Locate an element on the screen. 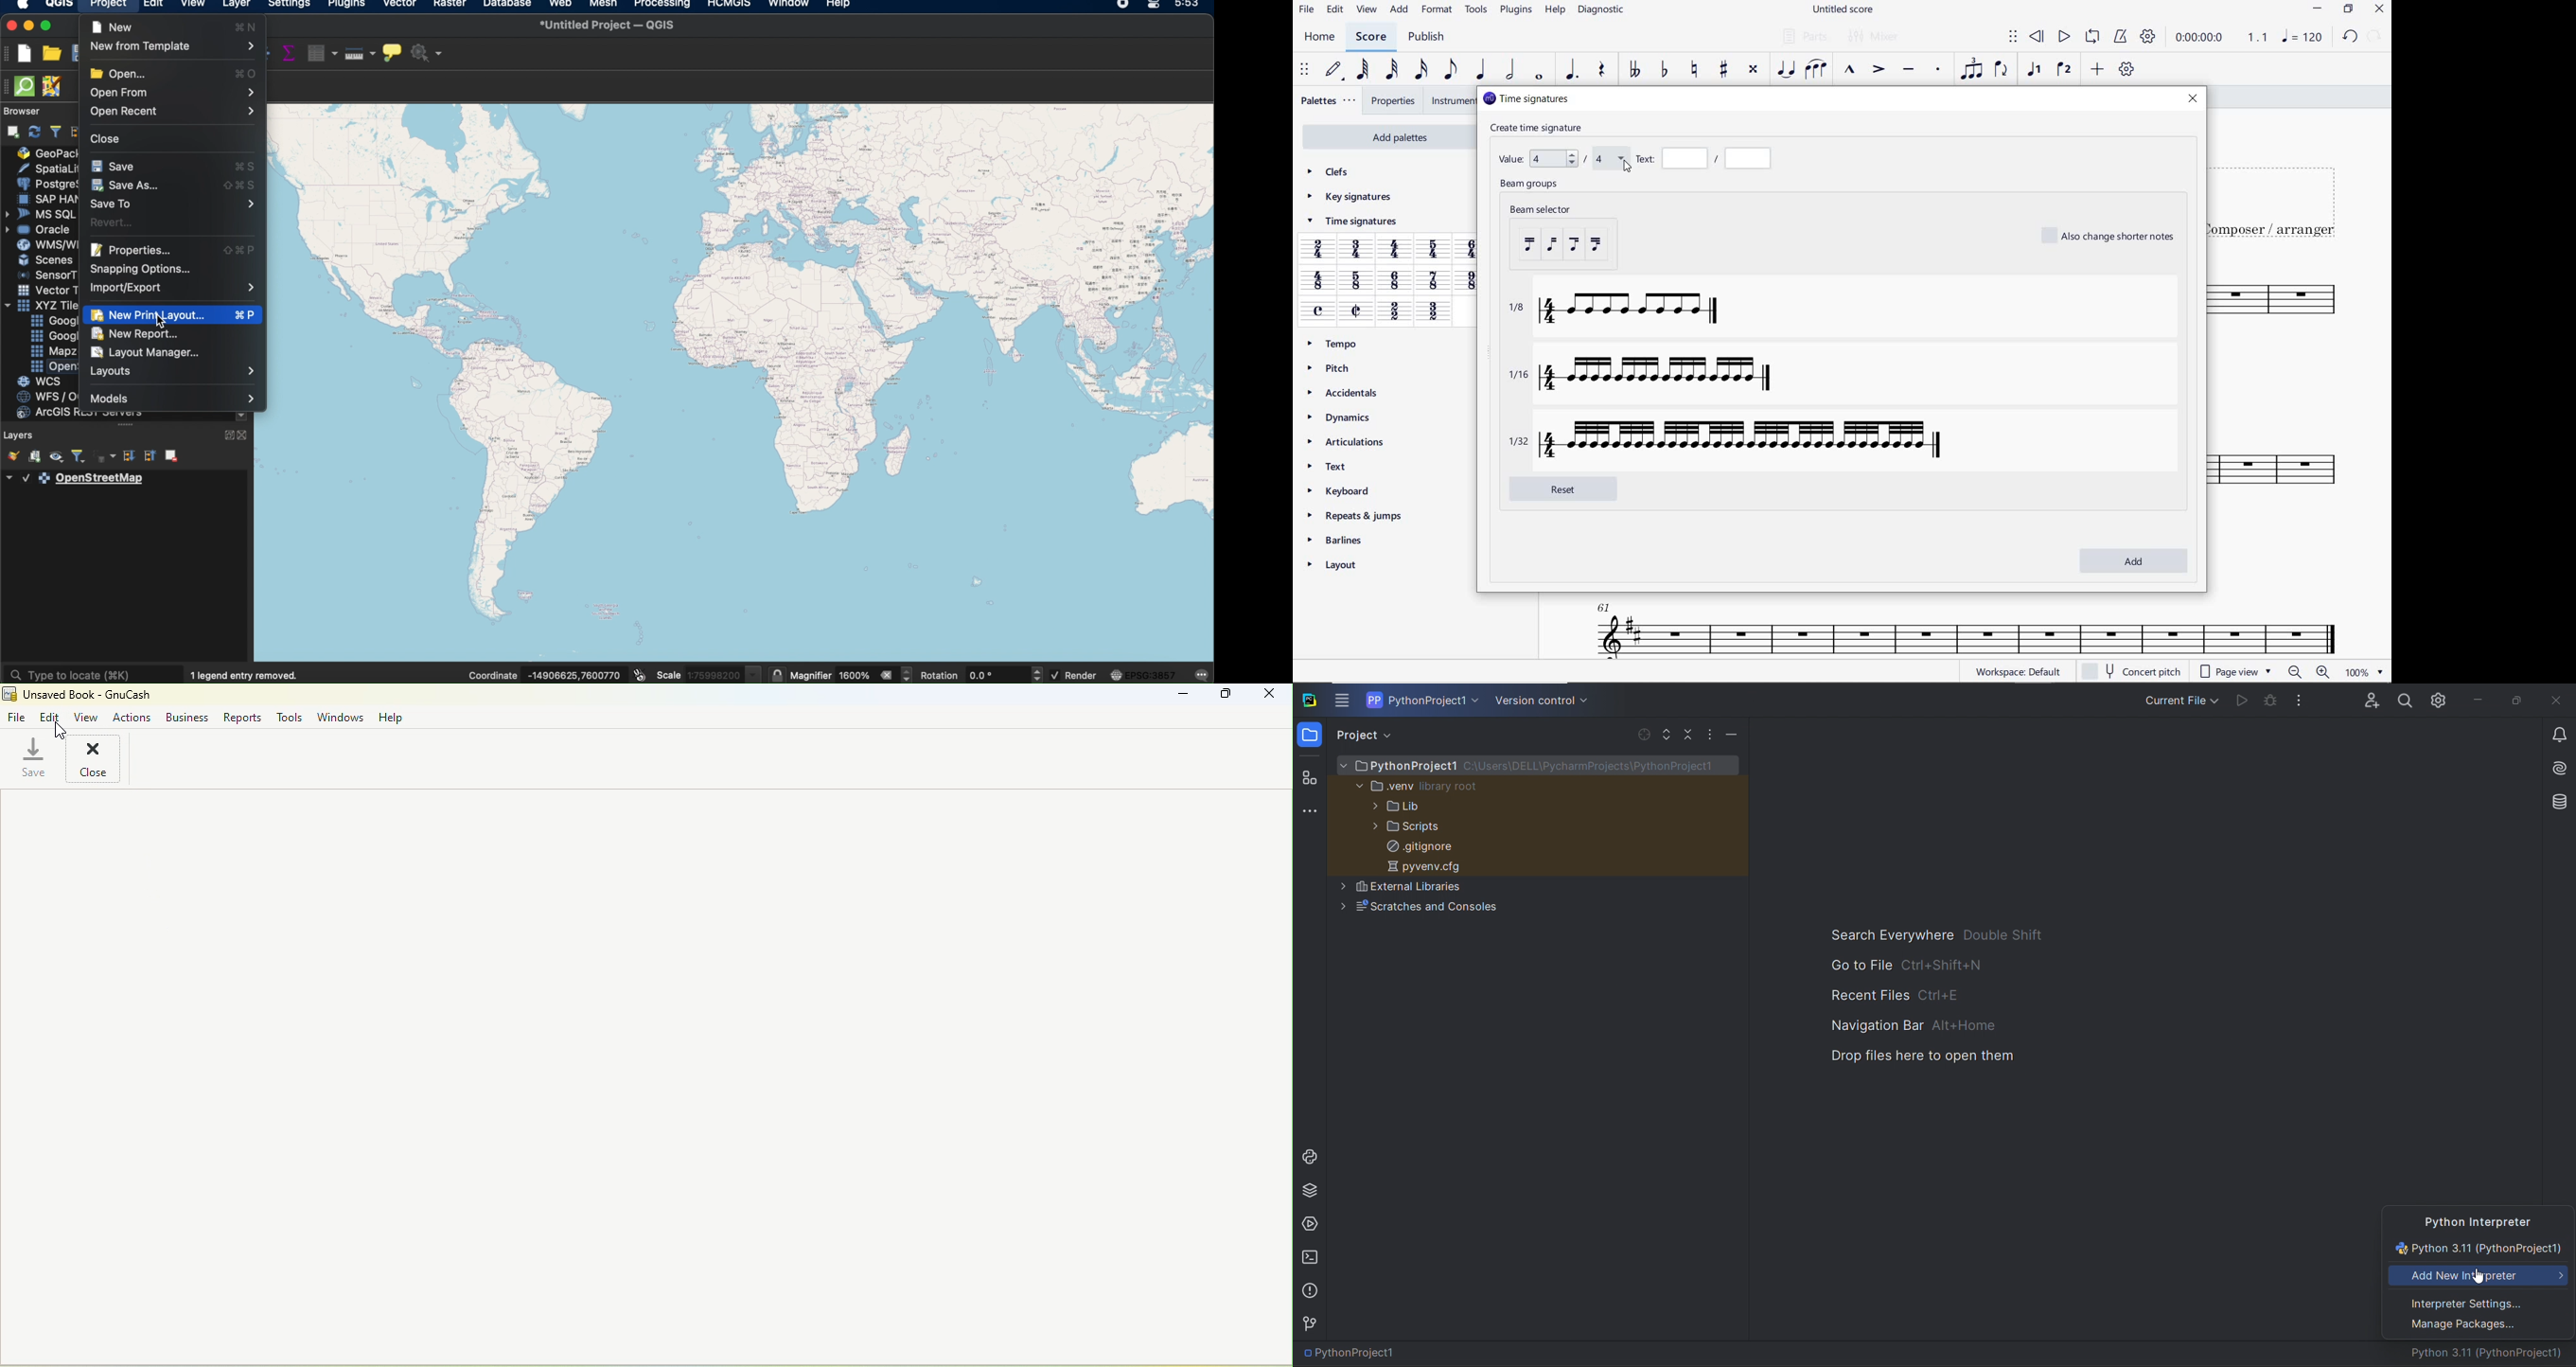  minimize is located at coordinates (1731, 735).